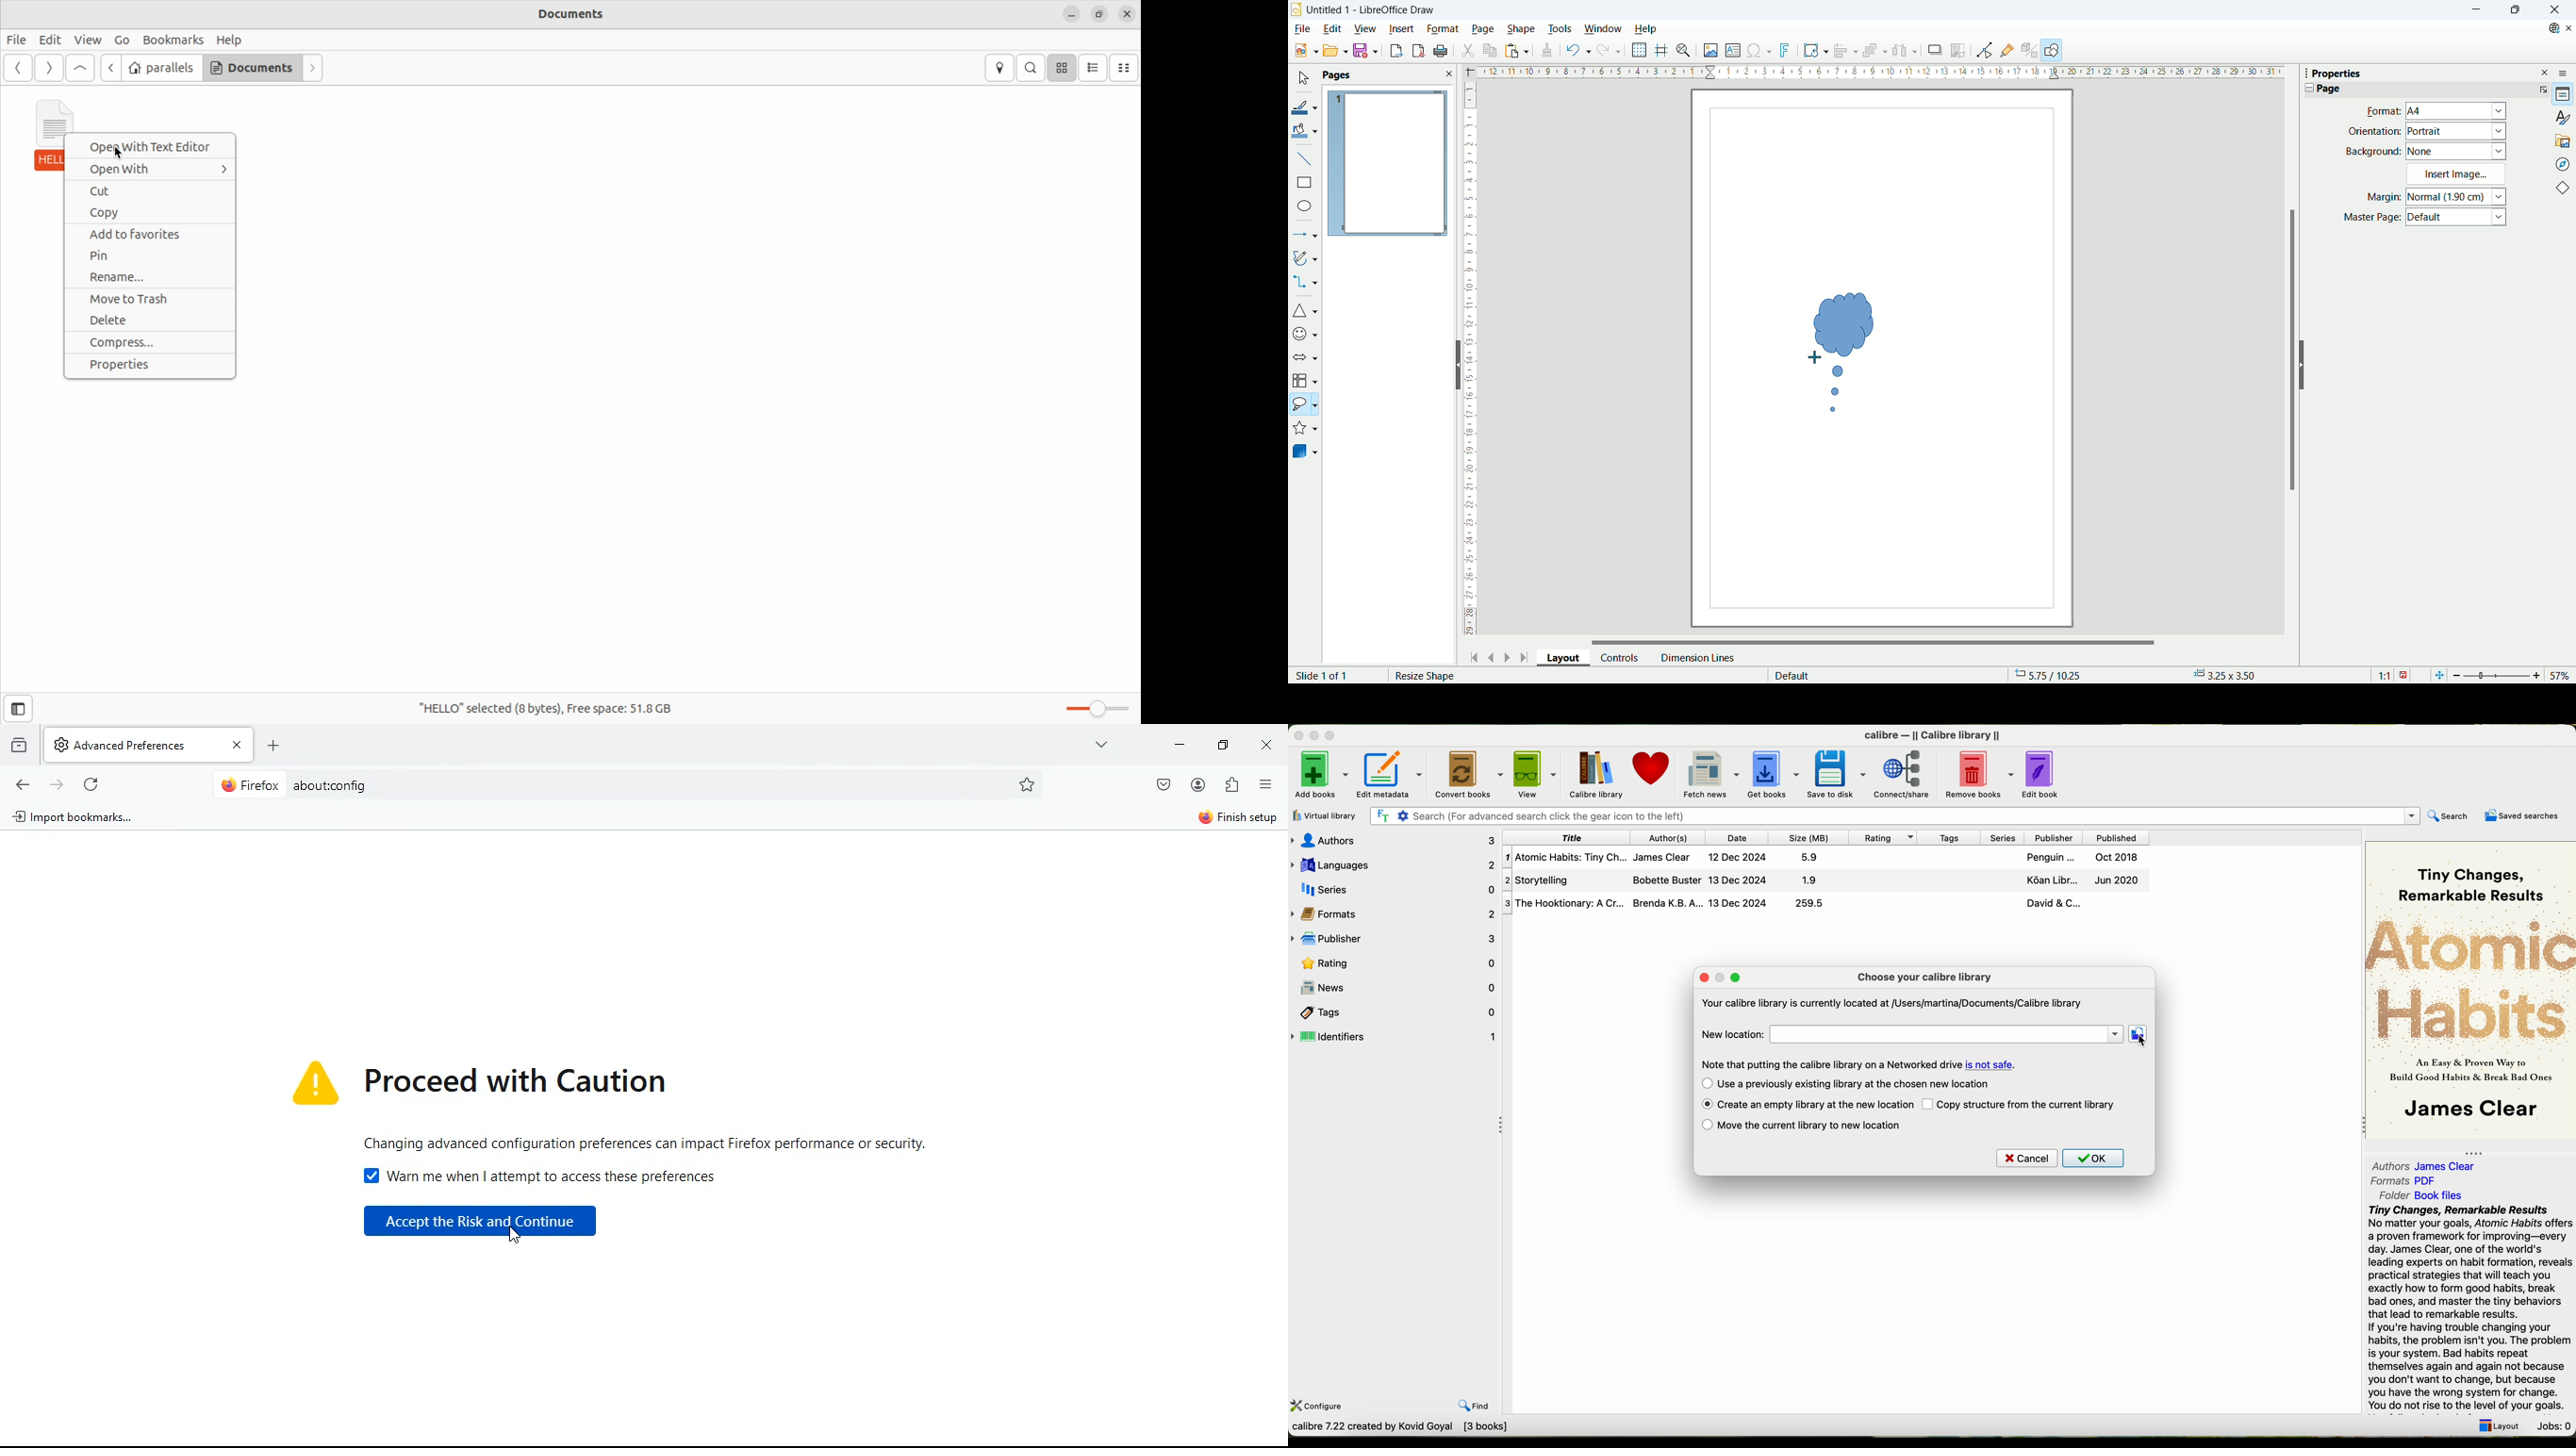  I want to click on go to first page, so click(1475, 657).